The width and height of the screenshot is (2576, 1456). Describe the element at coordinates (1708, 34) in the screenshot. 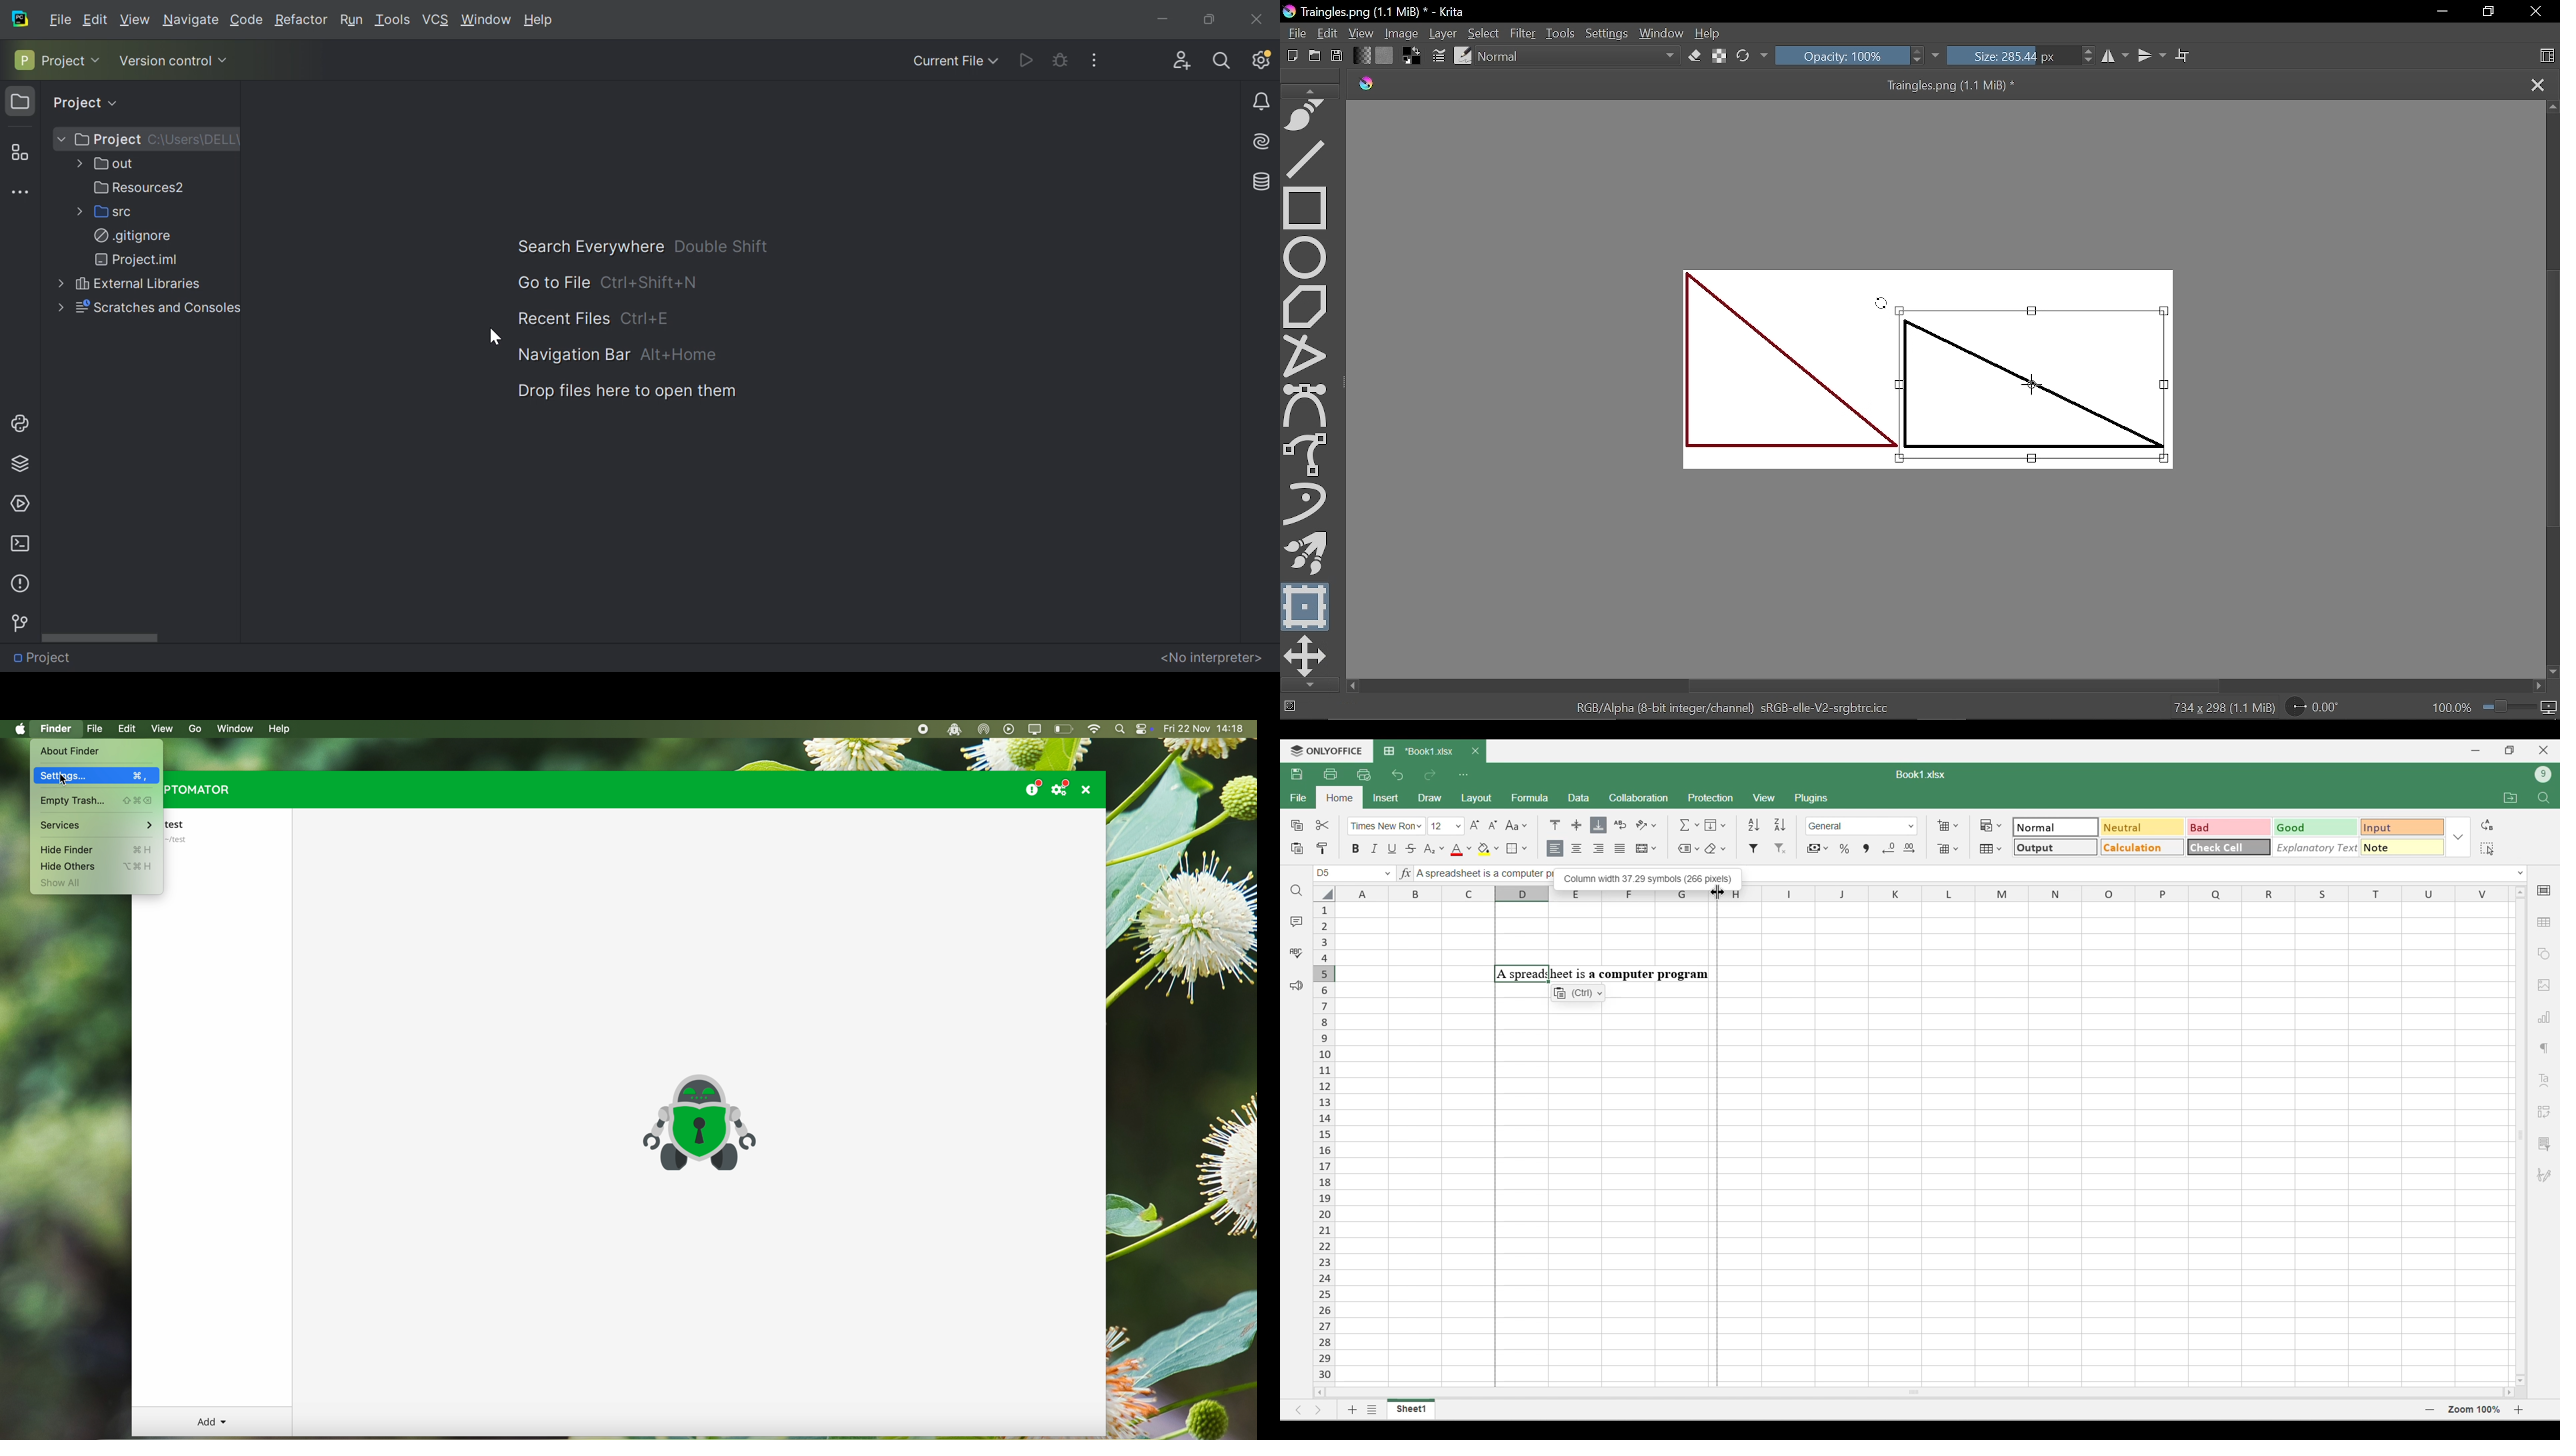

I see `Help` at that location.